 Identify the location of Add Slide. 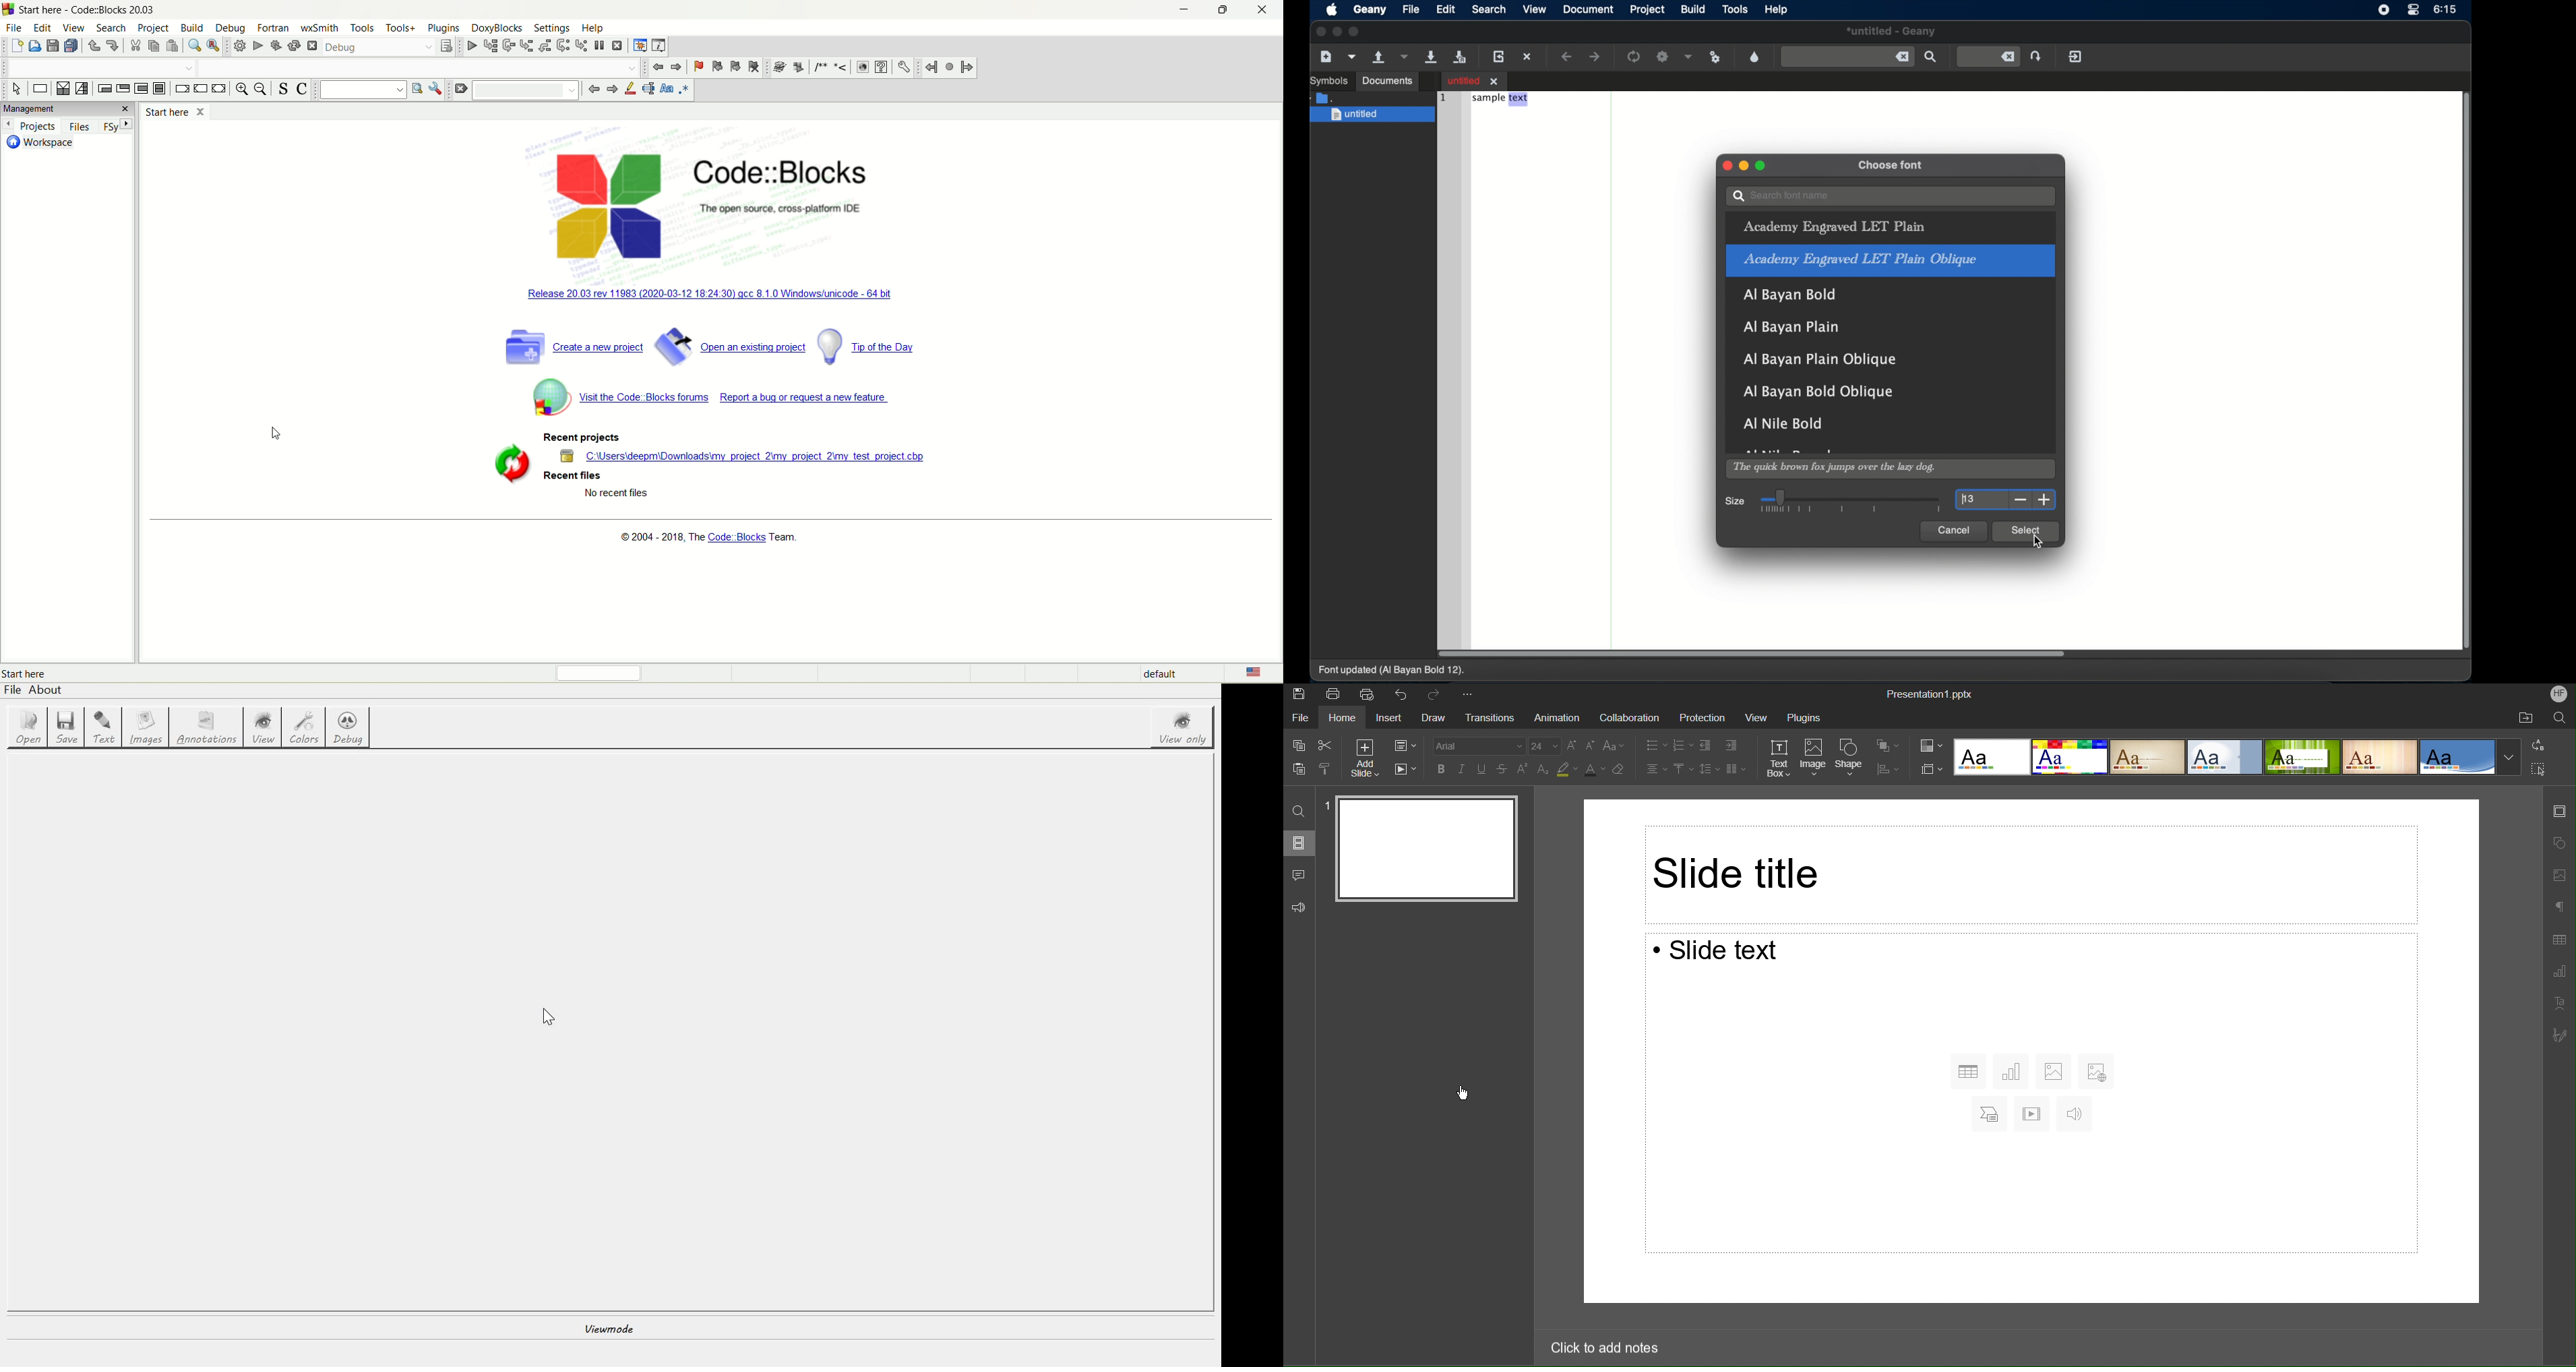
(1367, 756).